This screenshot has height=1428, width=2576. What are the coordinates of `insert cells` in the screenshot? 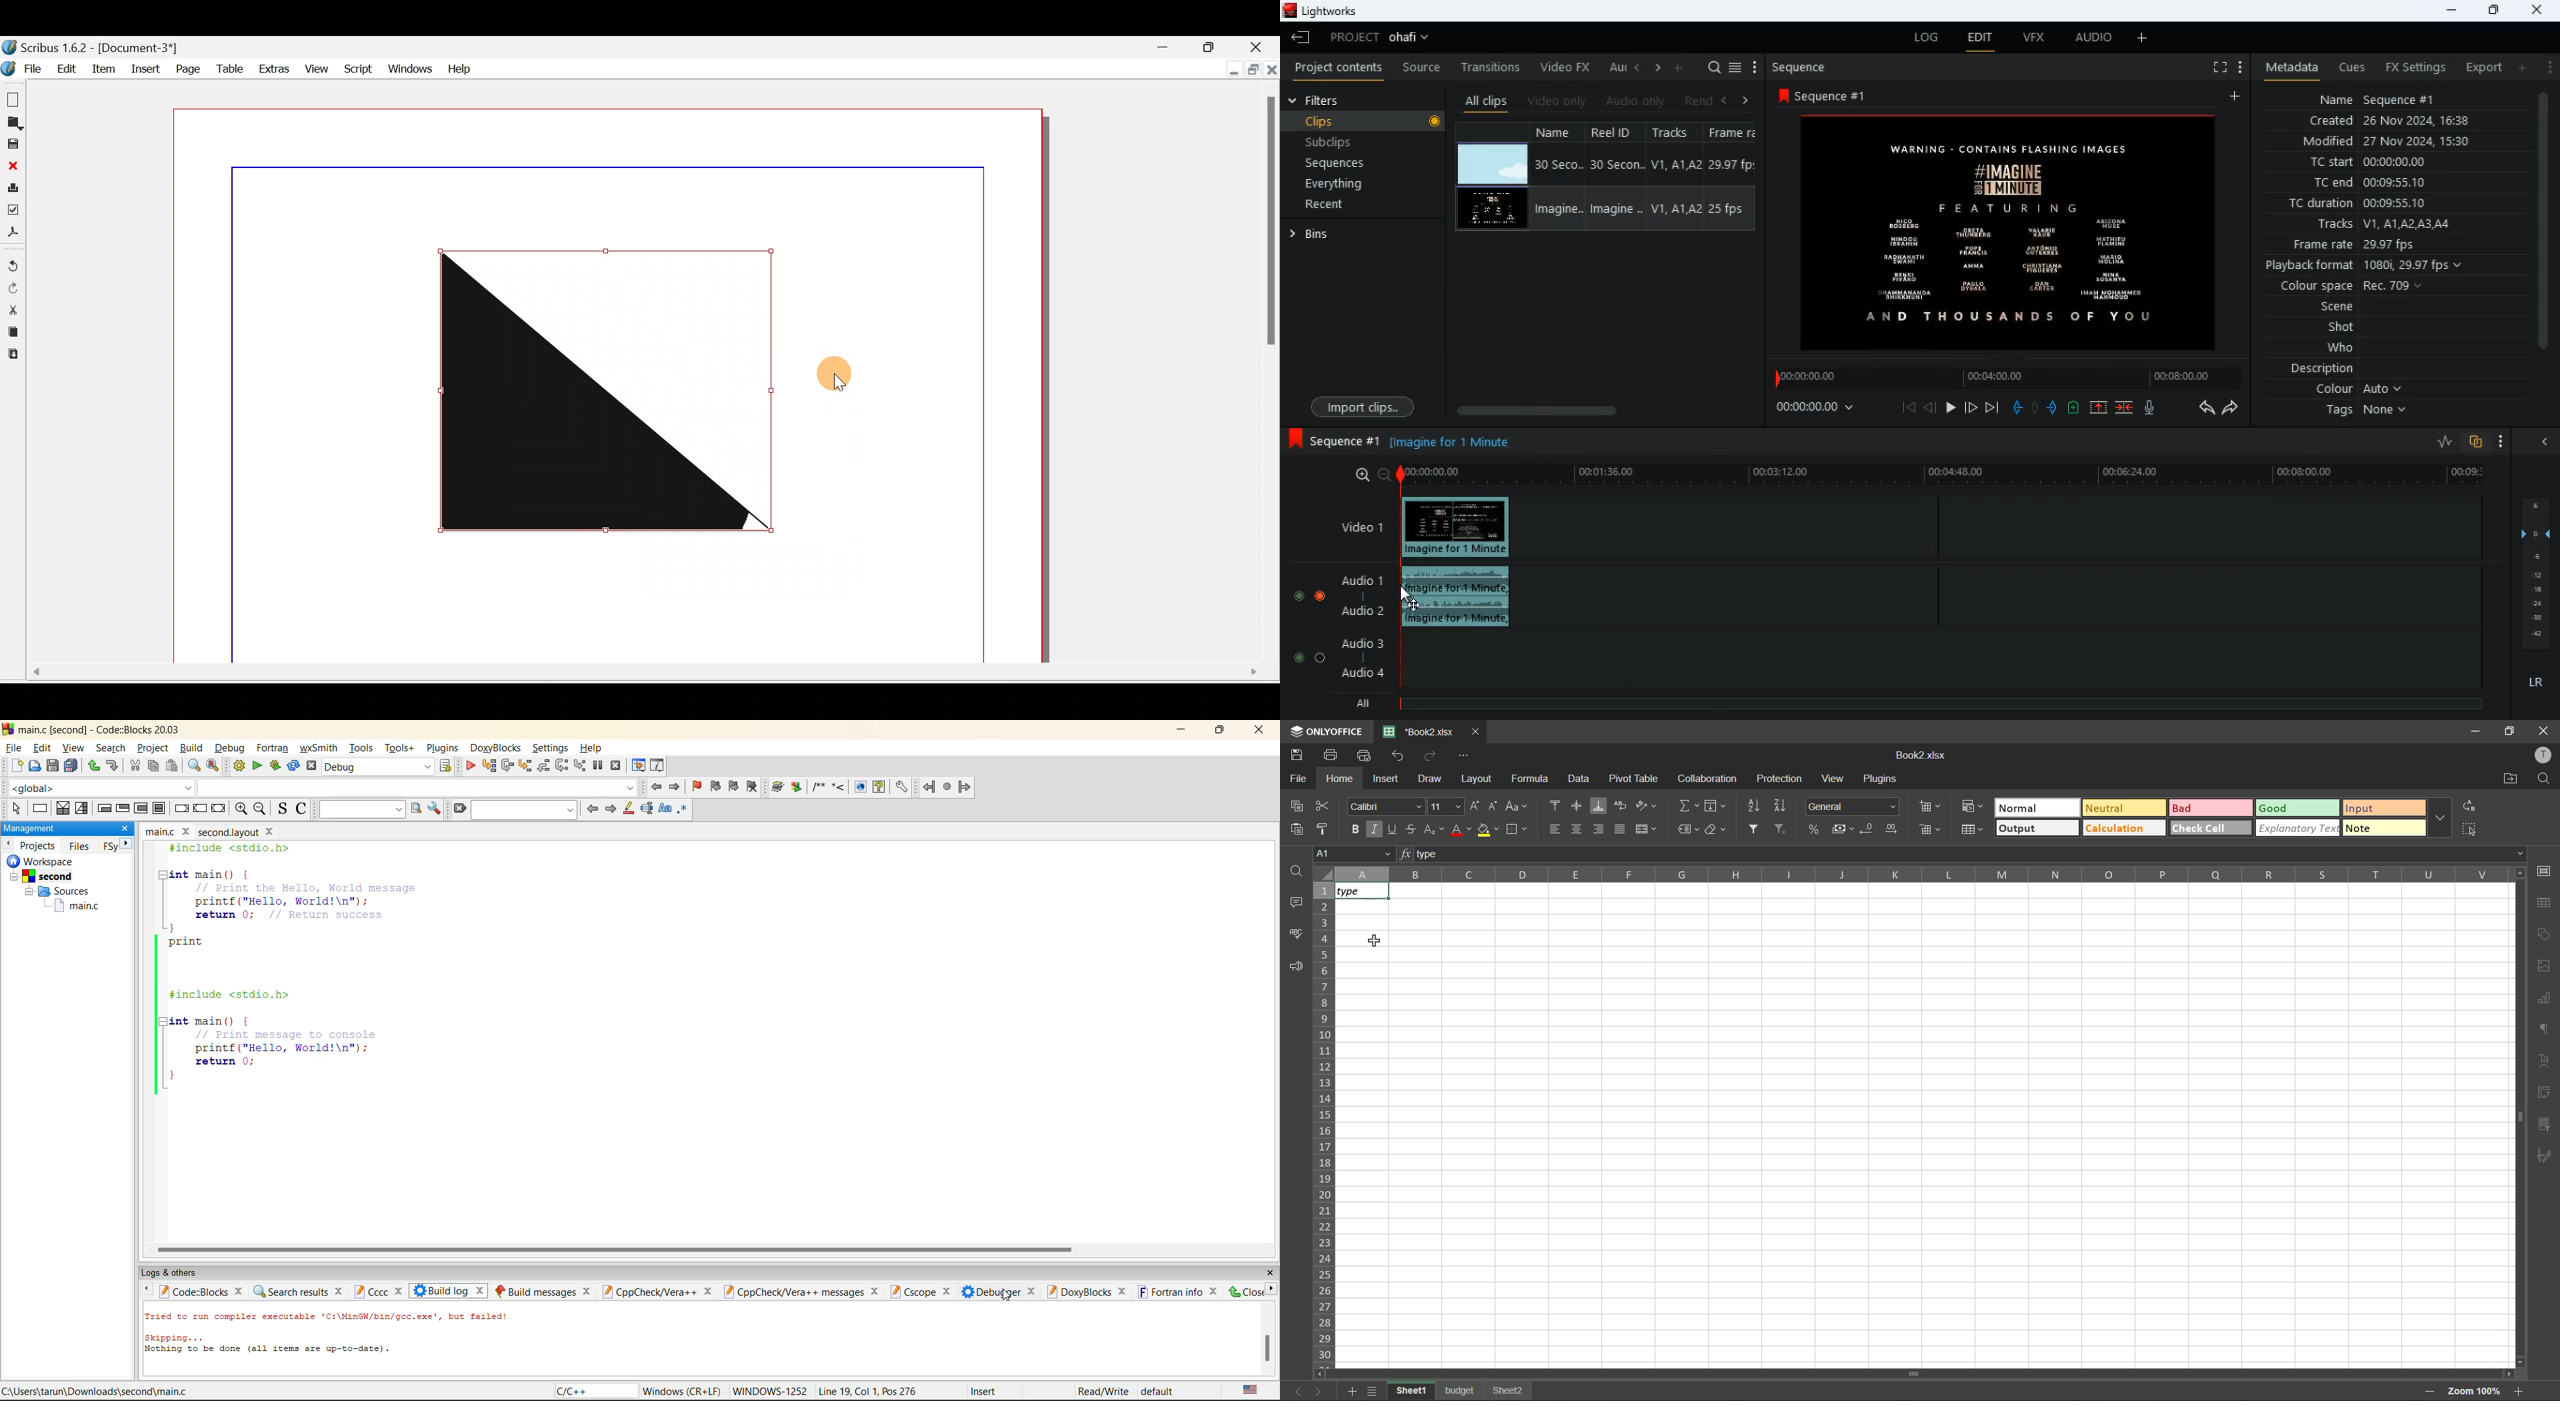 It's located at (1929, 805).